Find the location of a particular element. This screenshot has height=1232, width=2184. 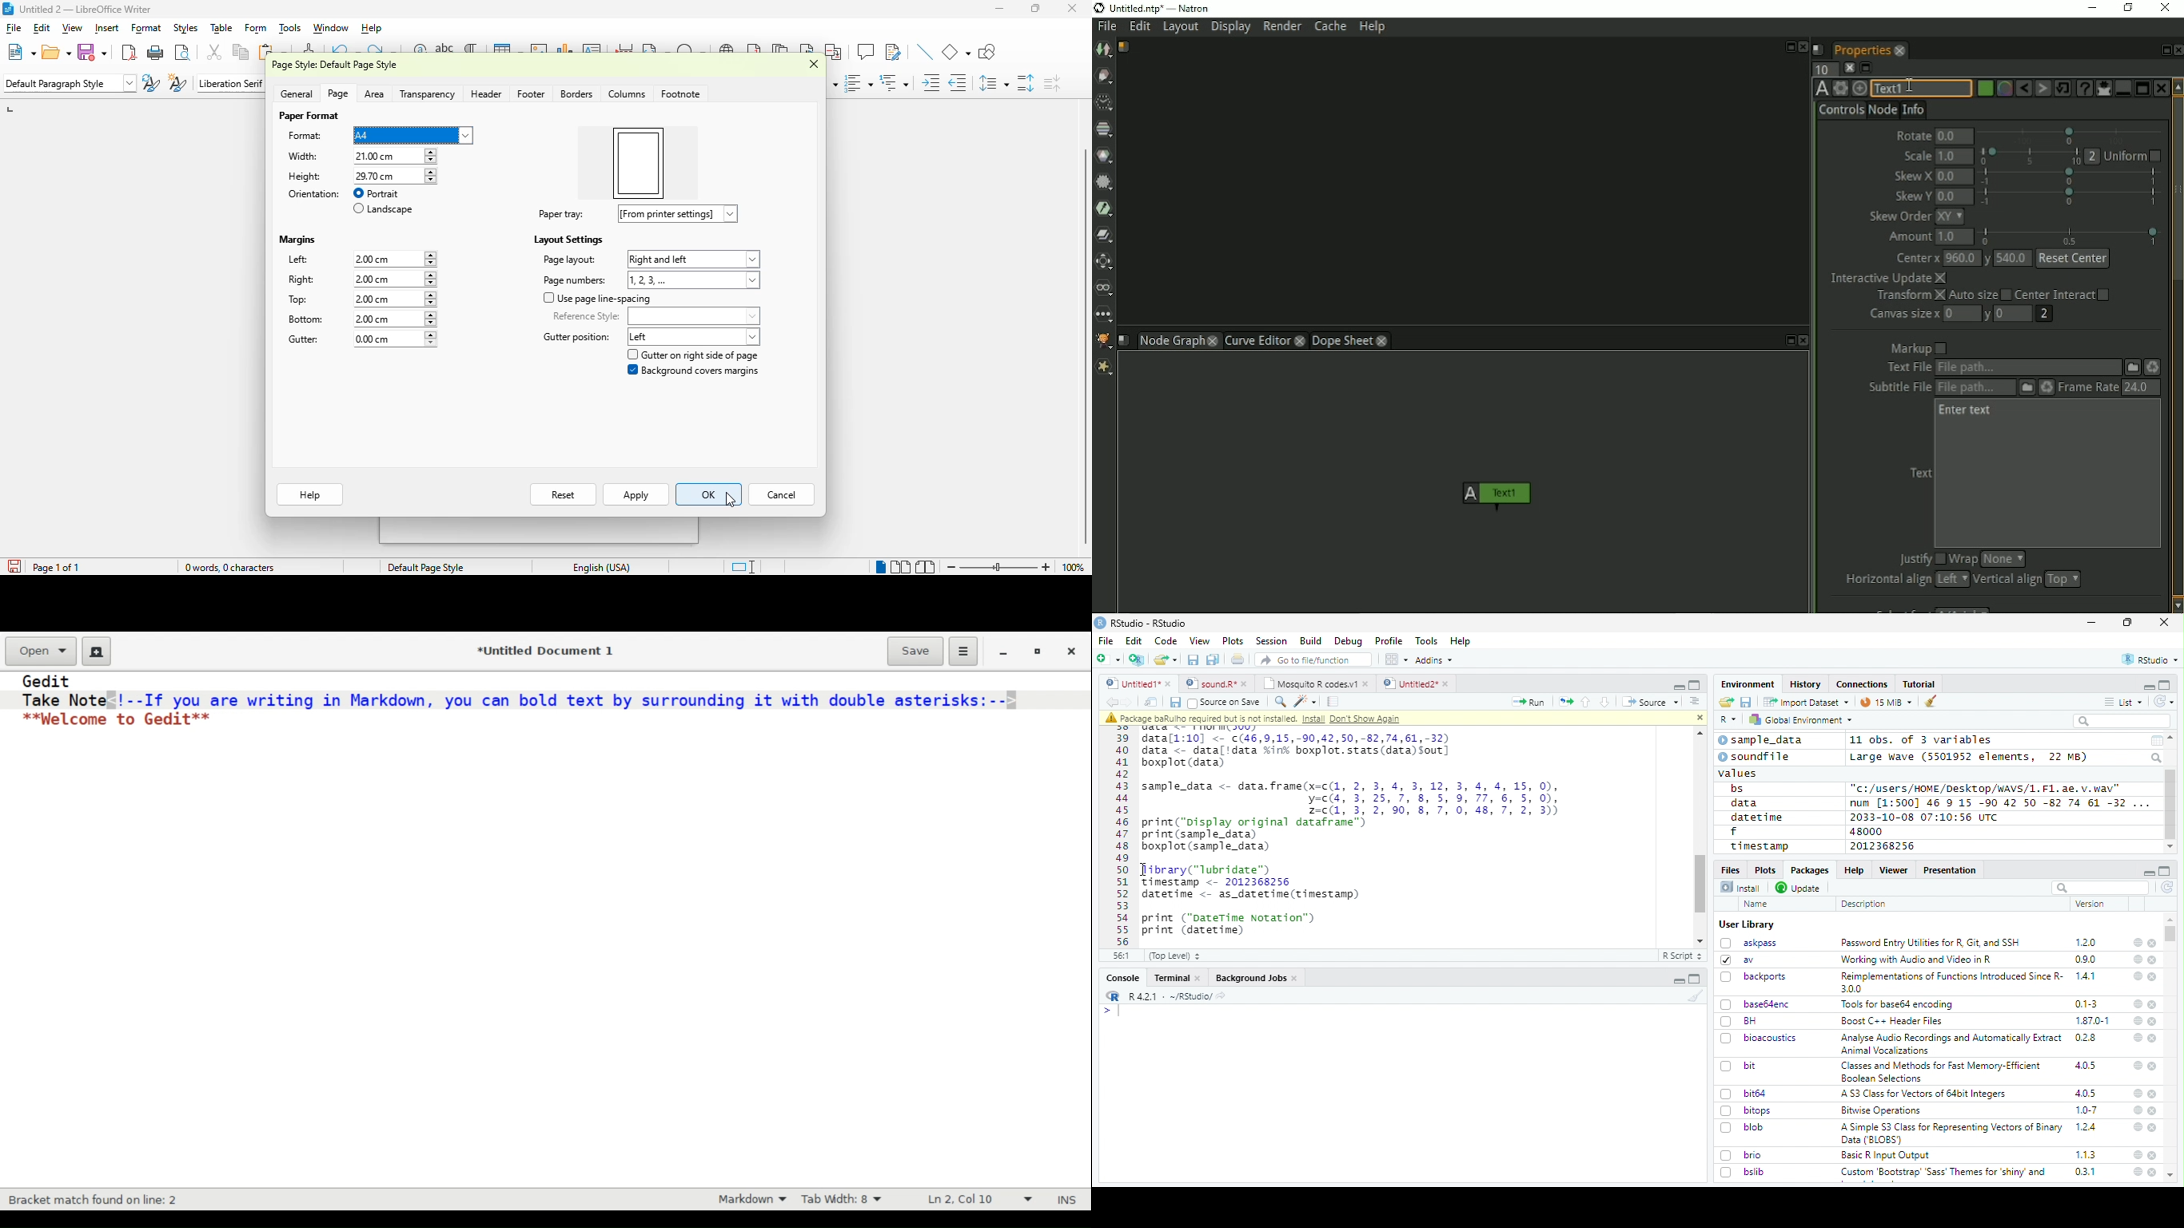

help is located at coordinates (2138, 1005).